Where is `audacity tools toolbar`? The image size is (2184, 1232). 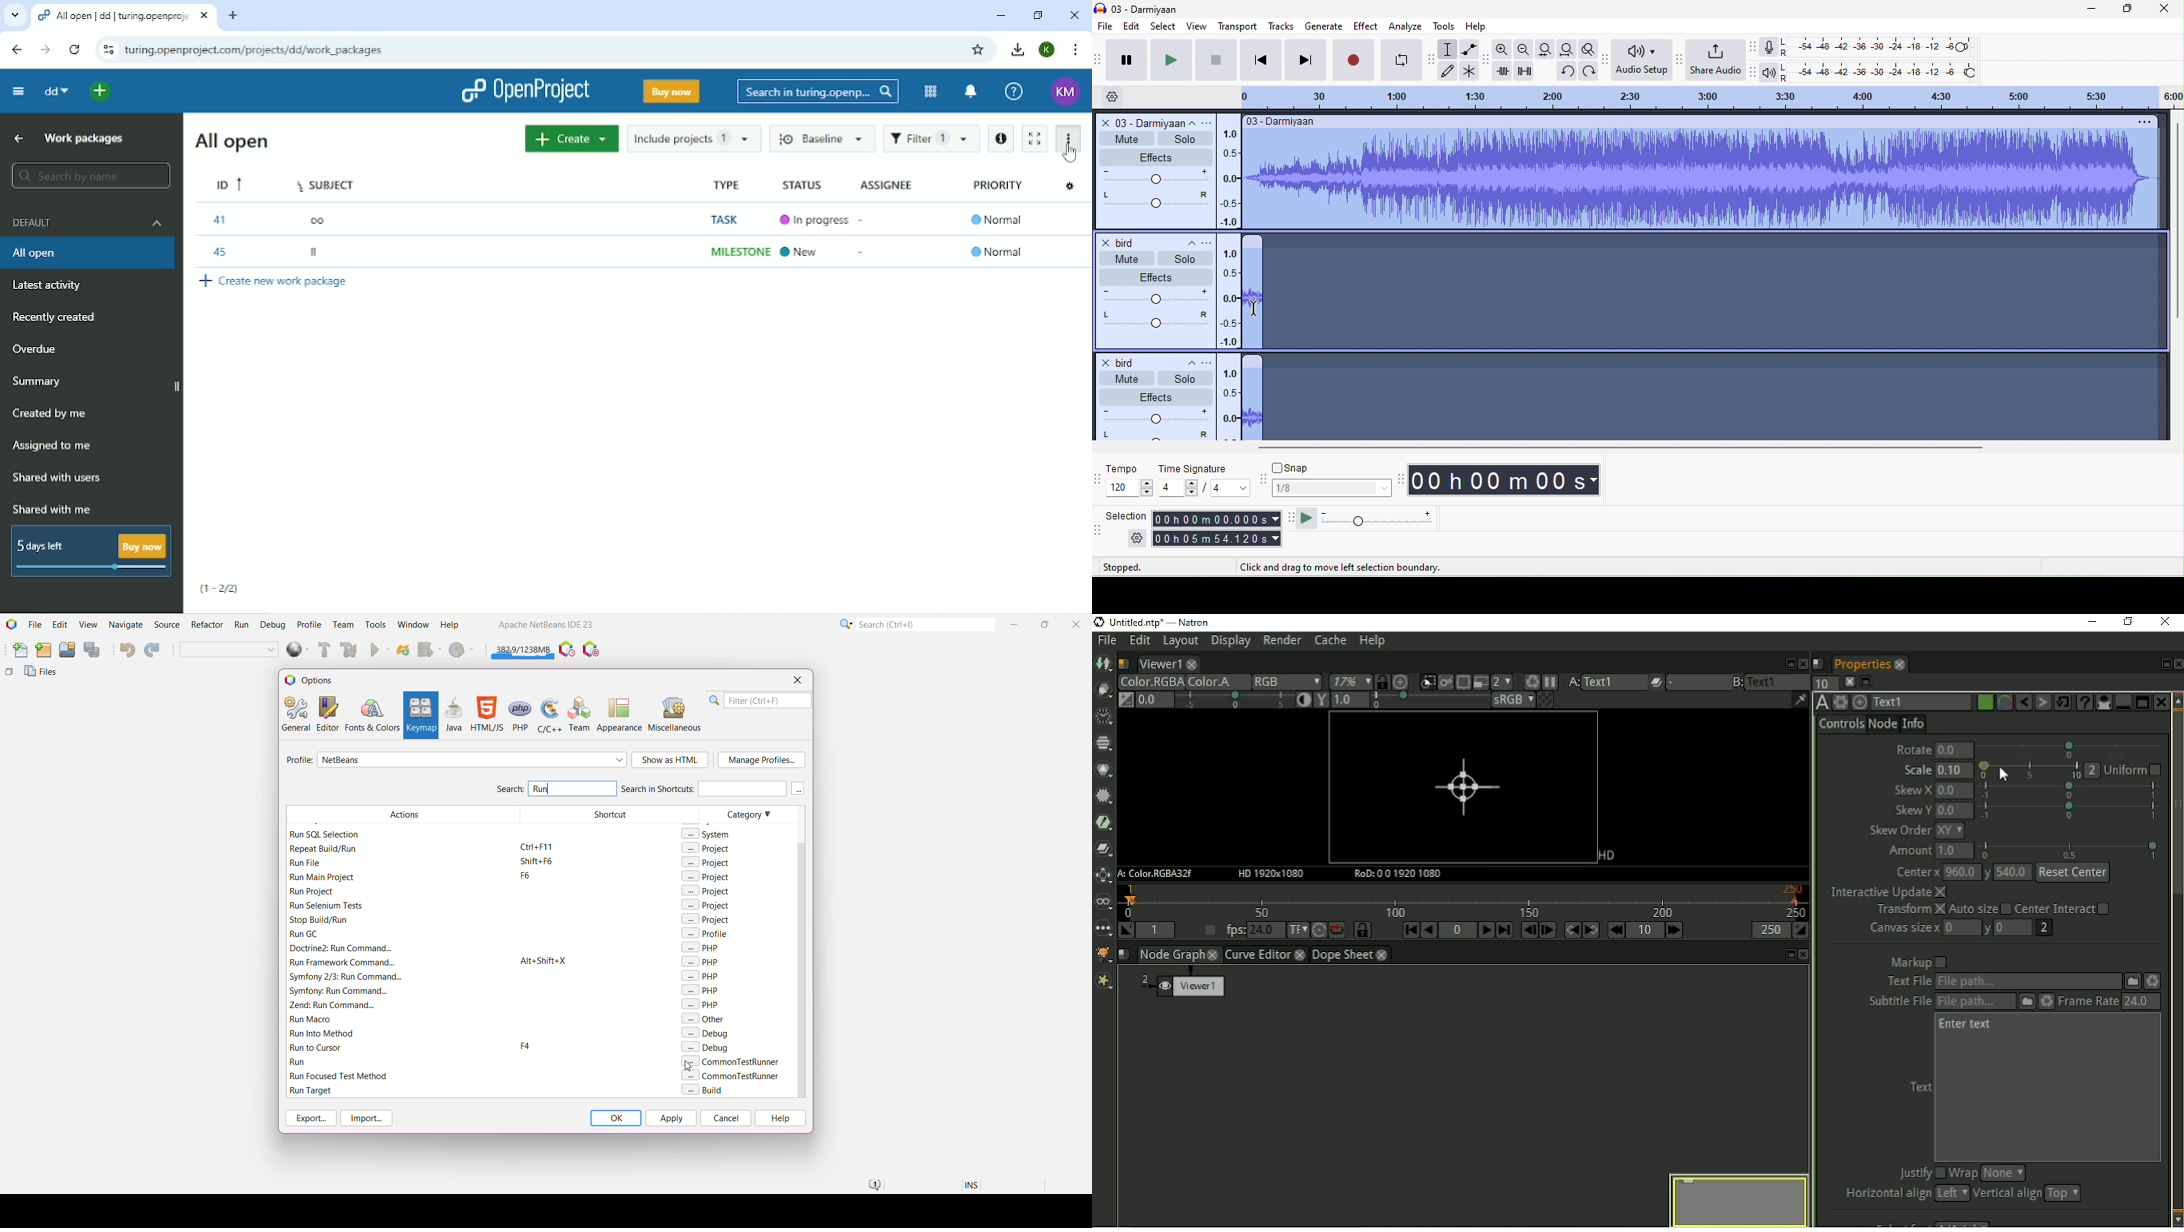
audacity tools toolbar is located at coordinates (1433, 60).